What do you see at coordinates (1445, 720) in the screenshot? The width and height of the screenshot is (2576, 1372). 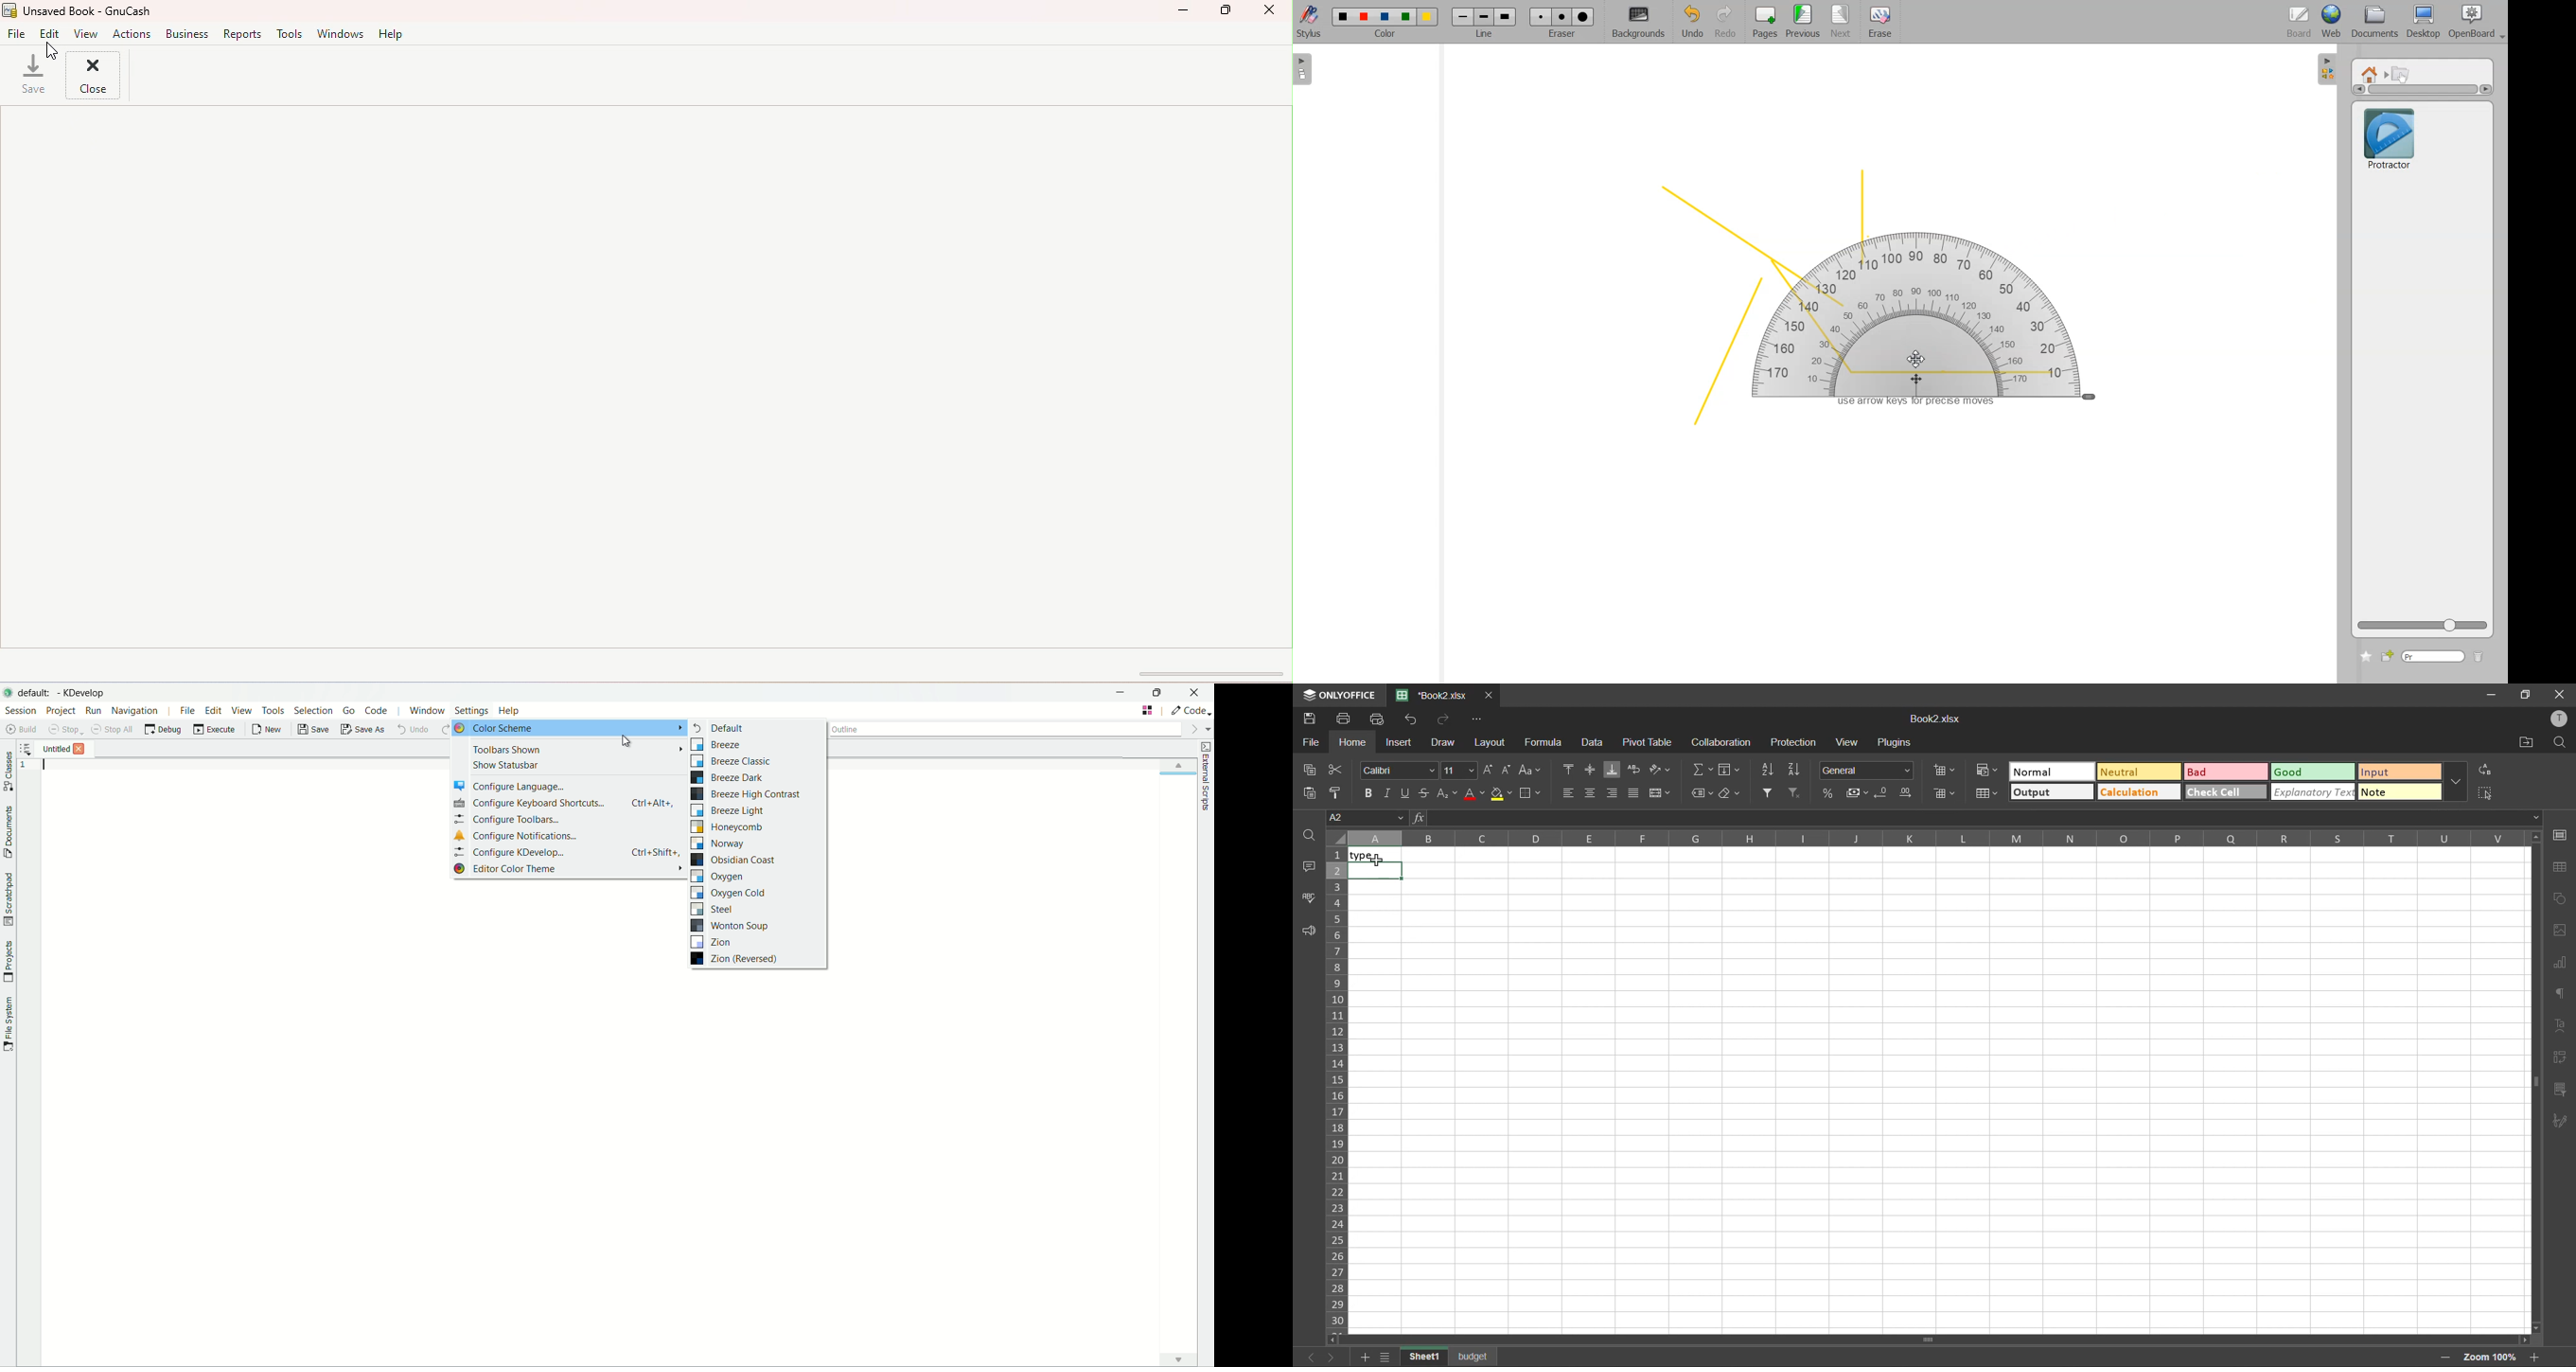 I see `redo` at bounding box center [1445, 720].